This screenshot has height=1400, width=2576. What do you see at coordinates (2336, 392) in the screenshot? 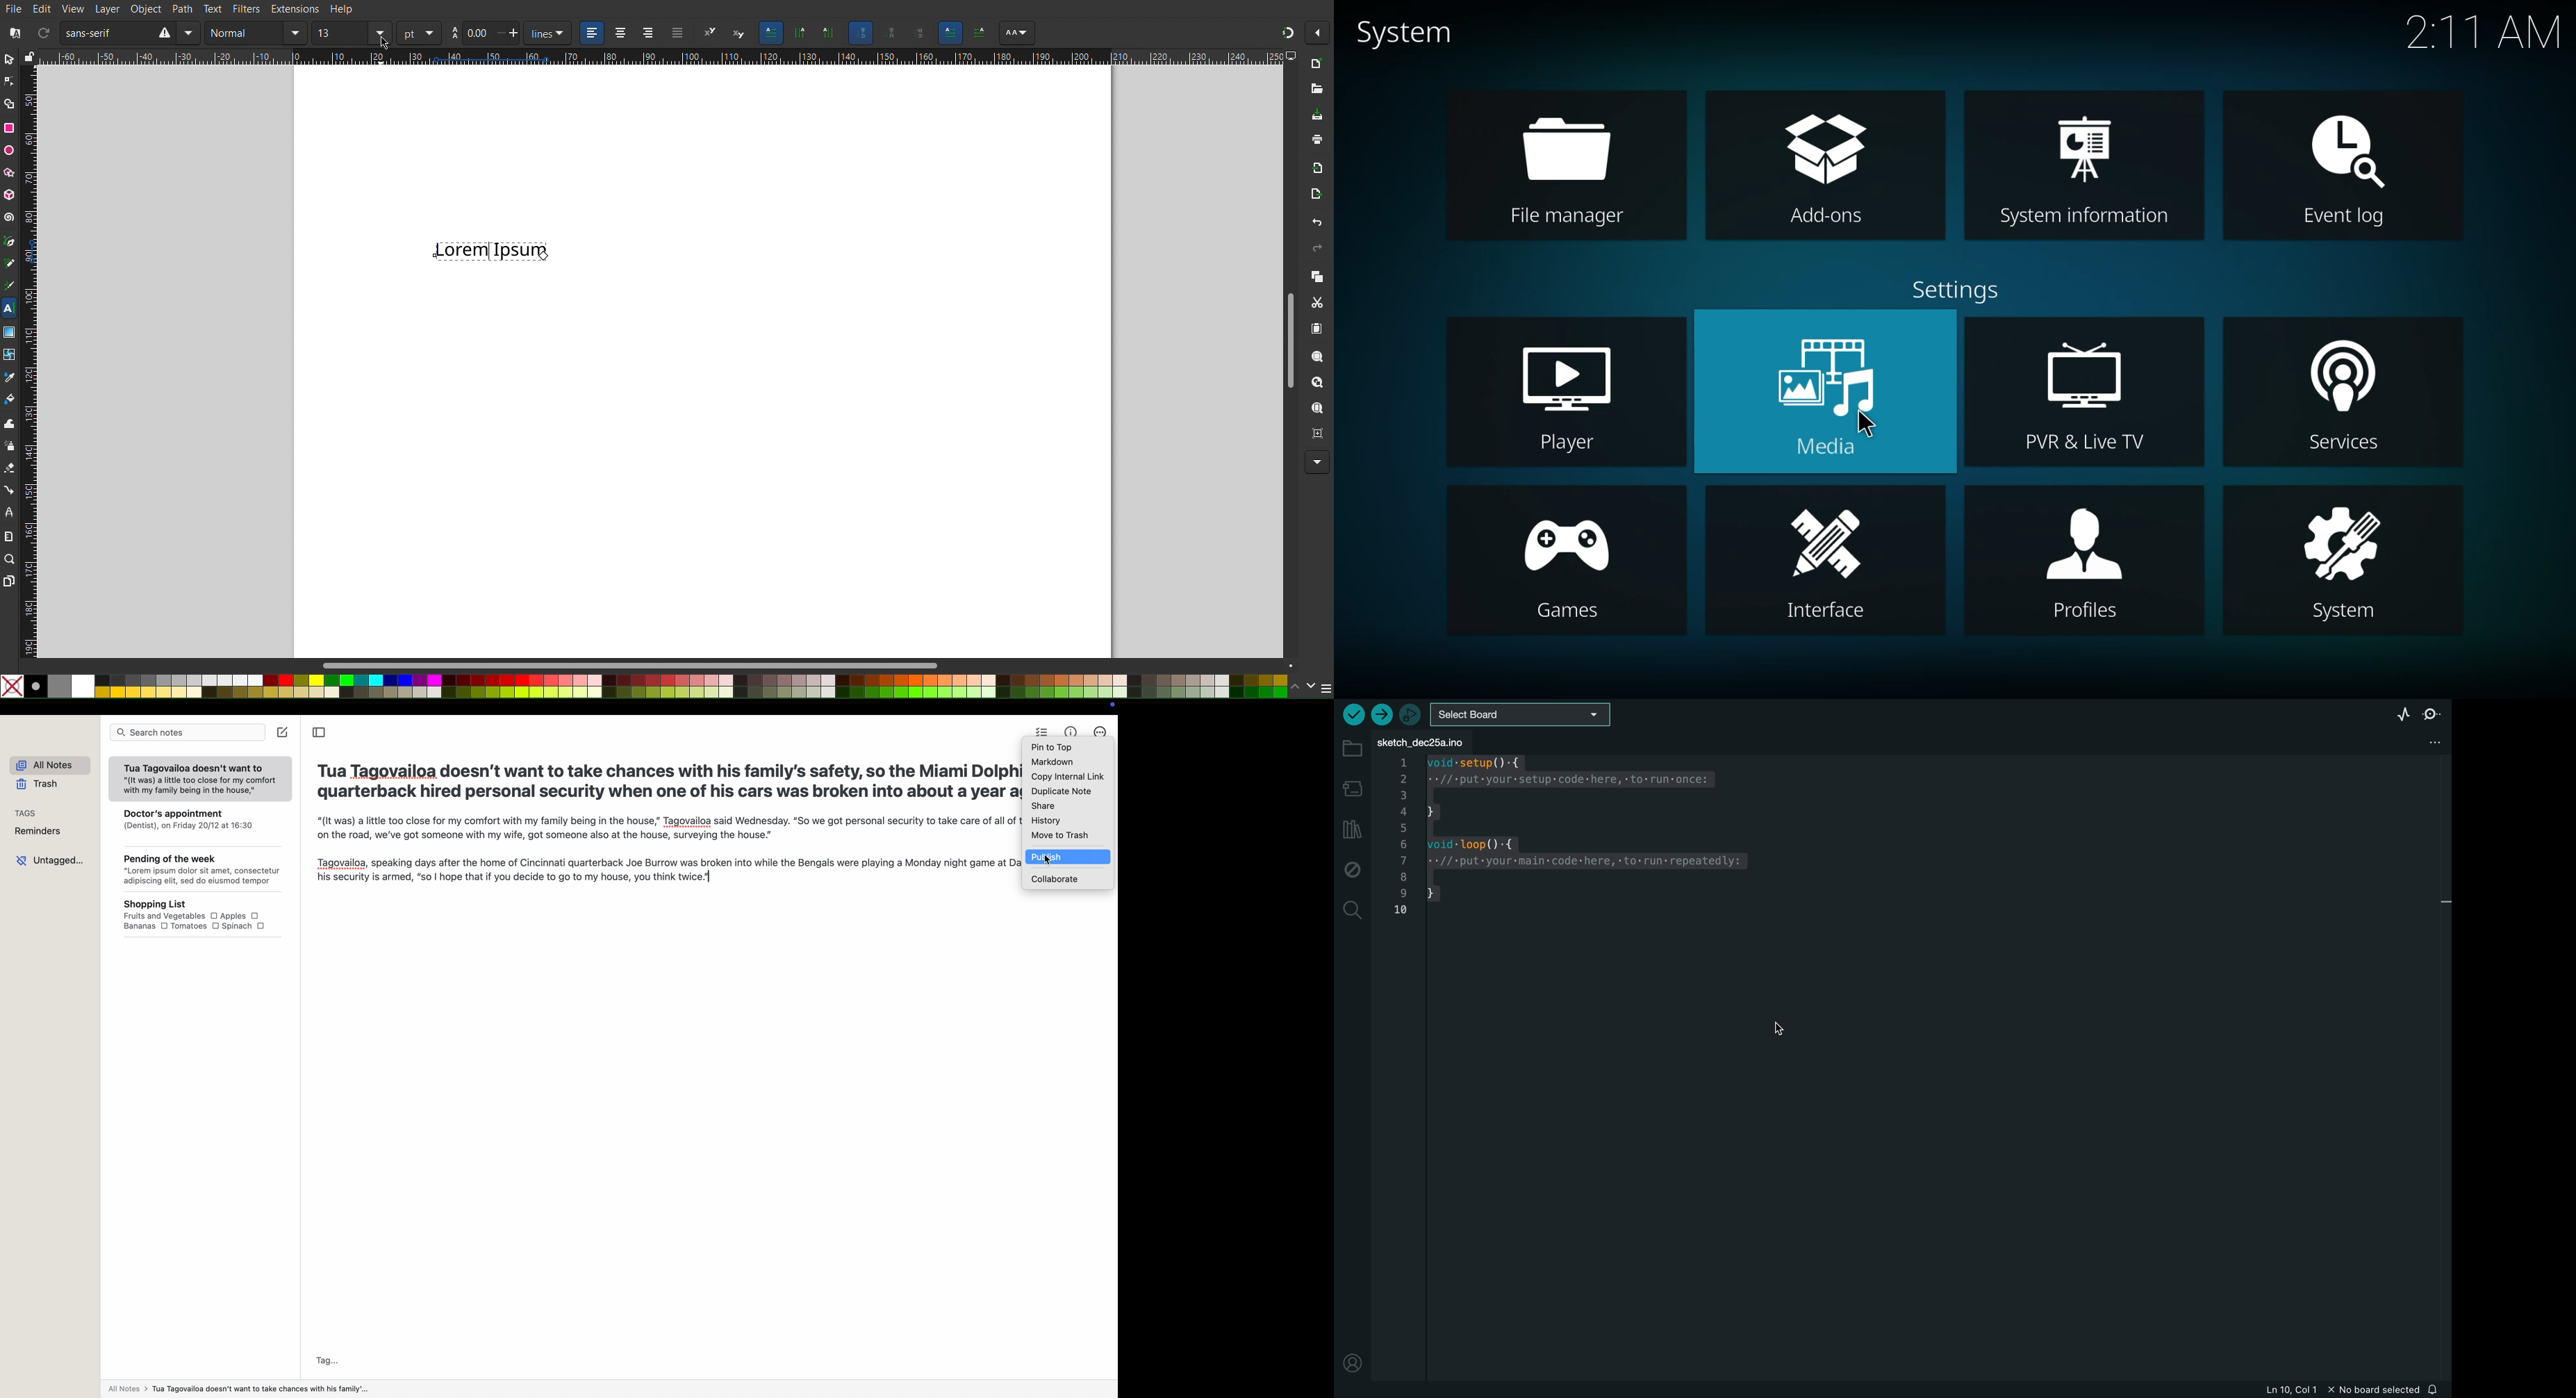
I see `services` at bounding box center [2336, 392].